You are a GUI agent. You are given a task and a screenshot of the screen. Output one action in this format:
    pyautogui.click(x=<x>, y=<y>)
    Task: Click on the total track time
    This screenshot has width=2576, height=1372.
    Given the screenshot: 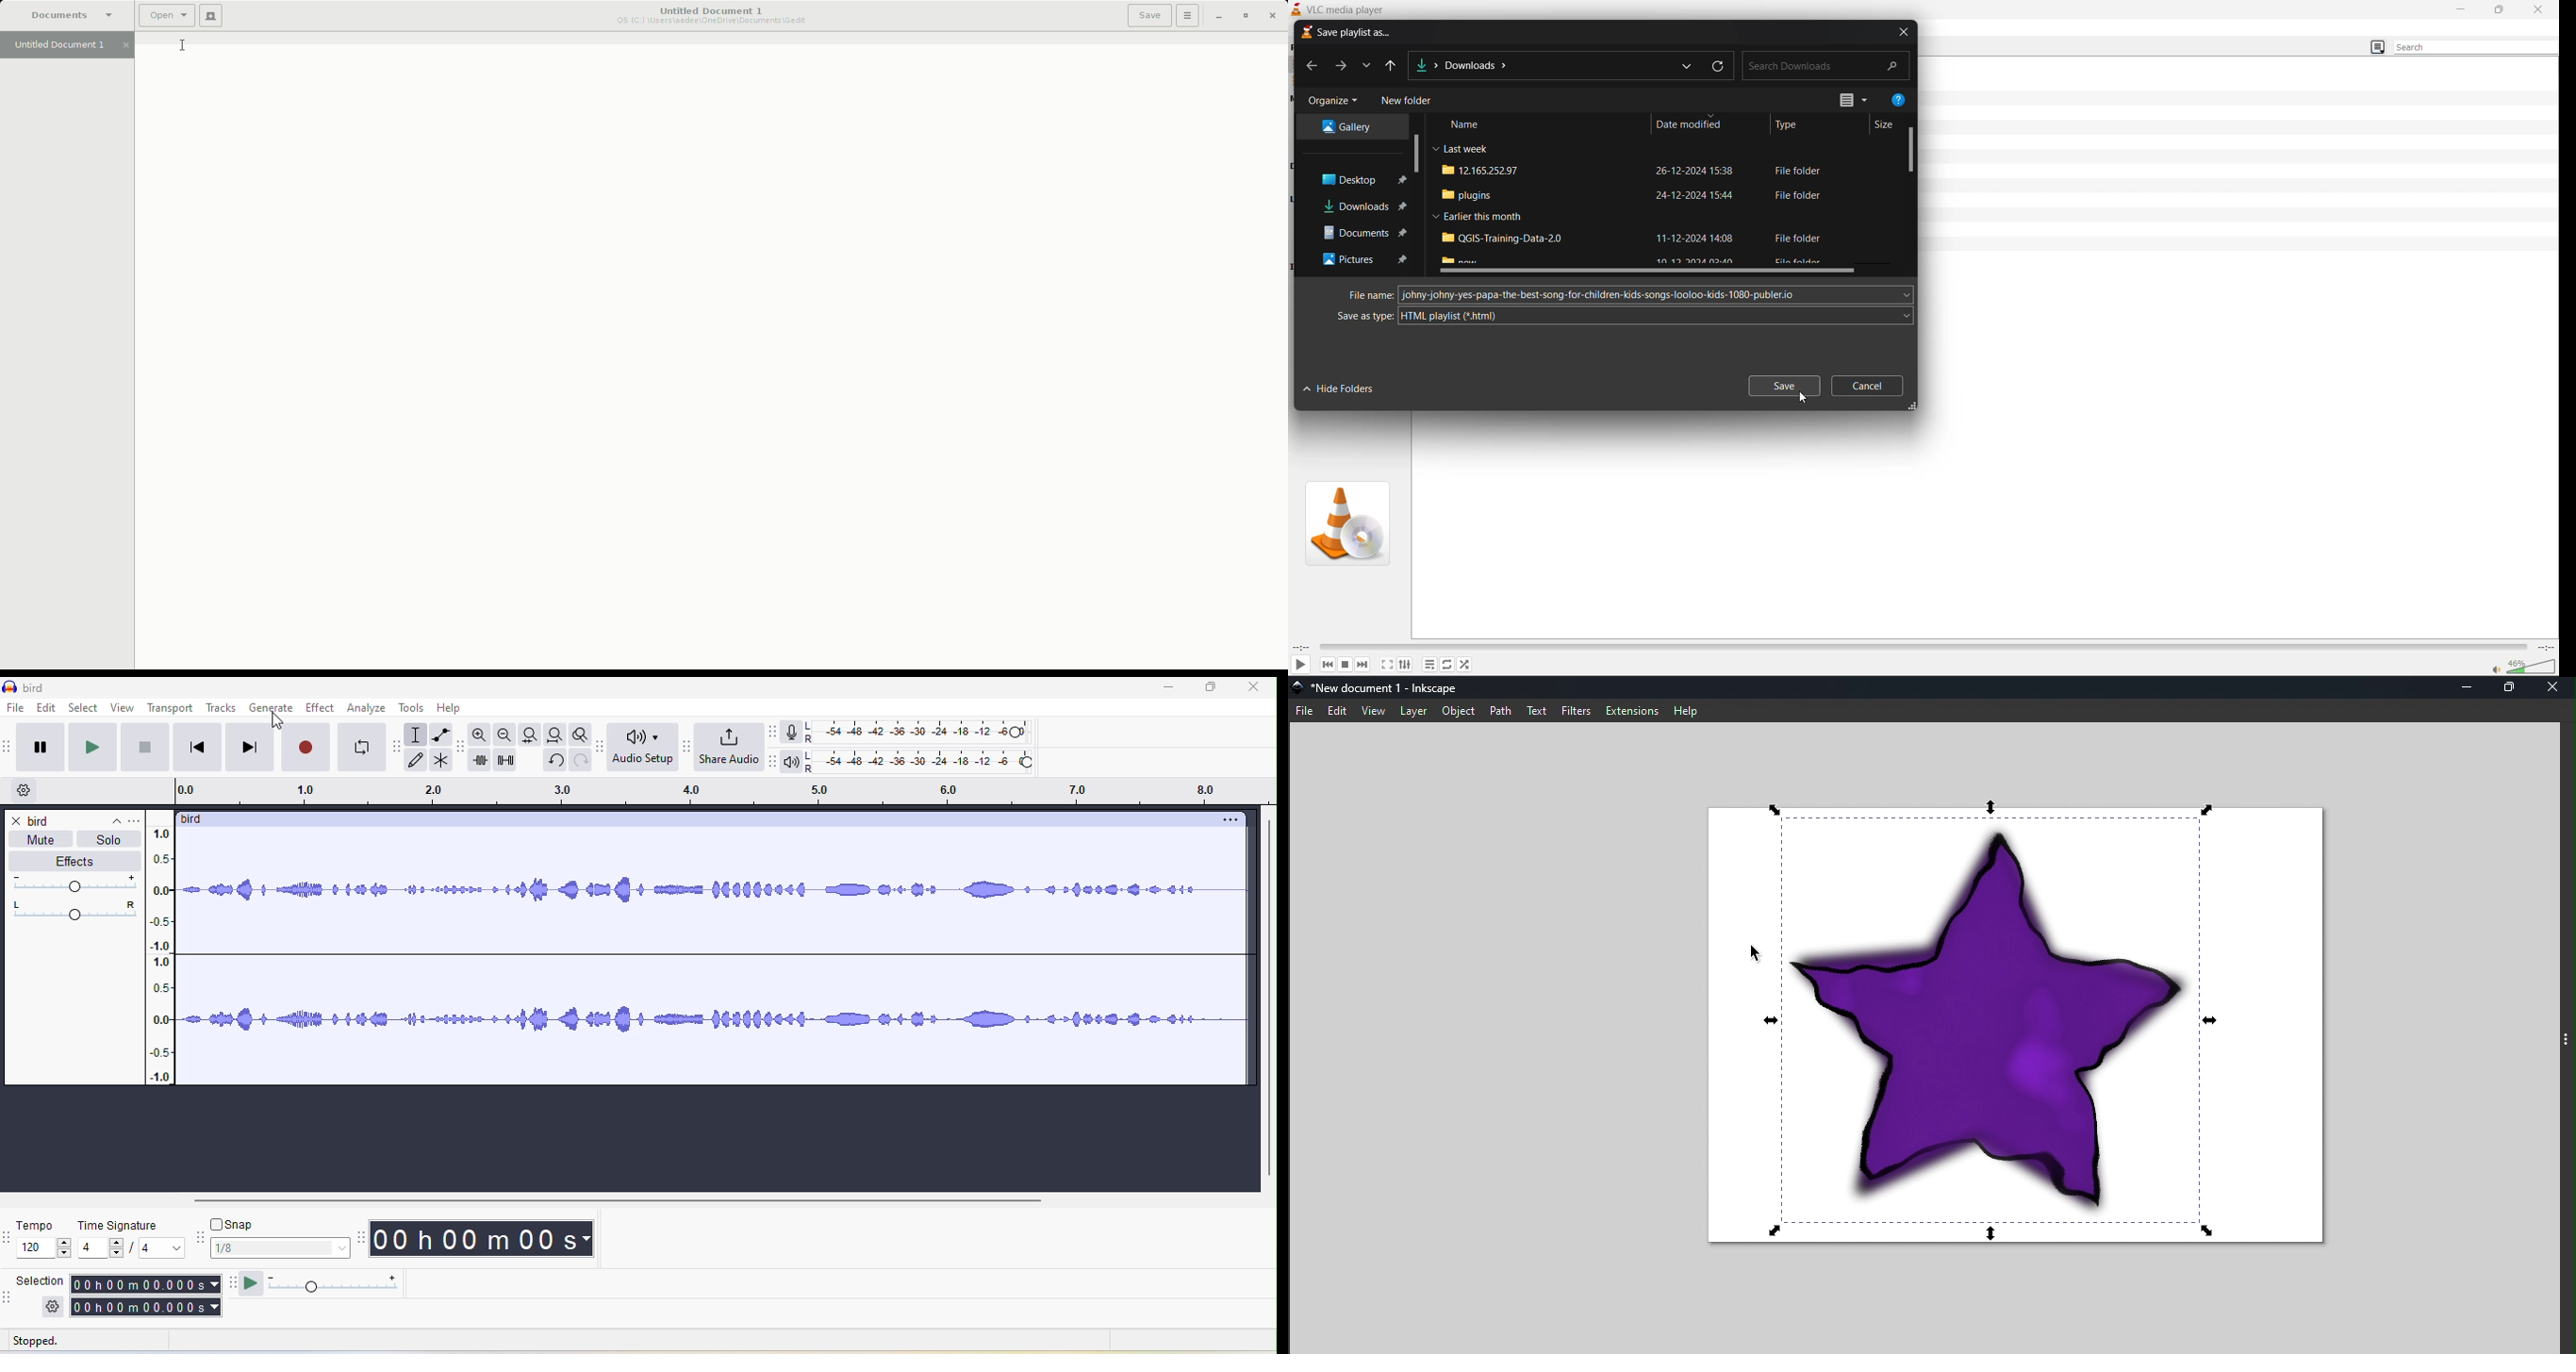 What is the action you would take?
    pyautogui.click(x=2545, y=646)
    